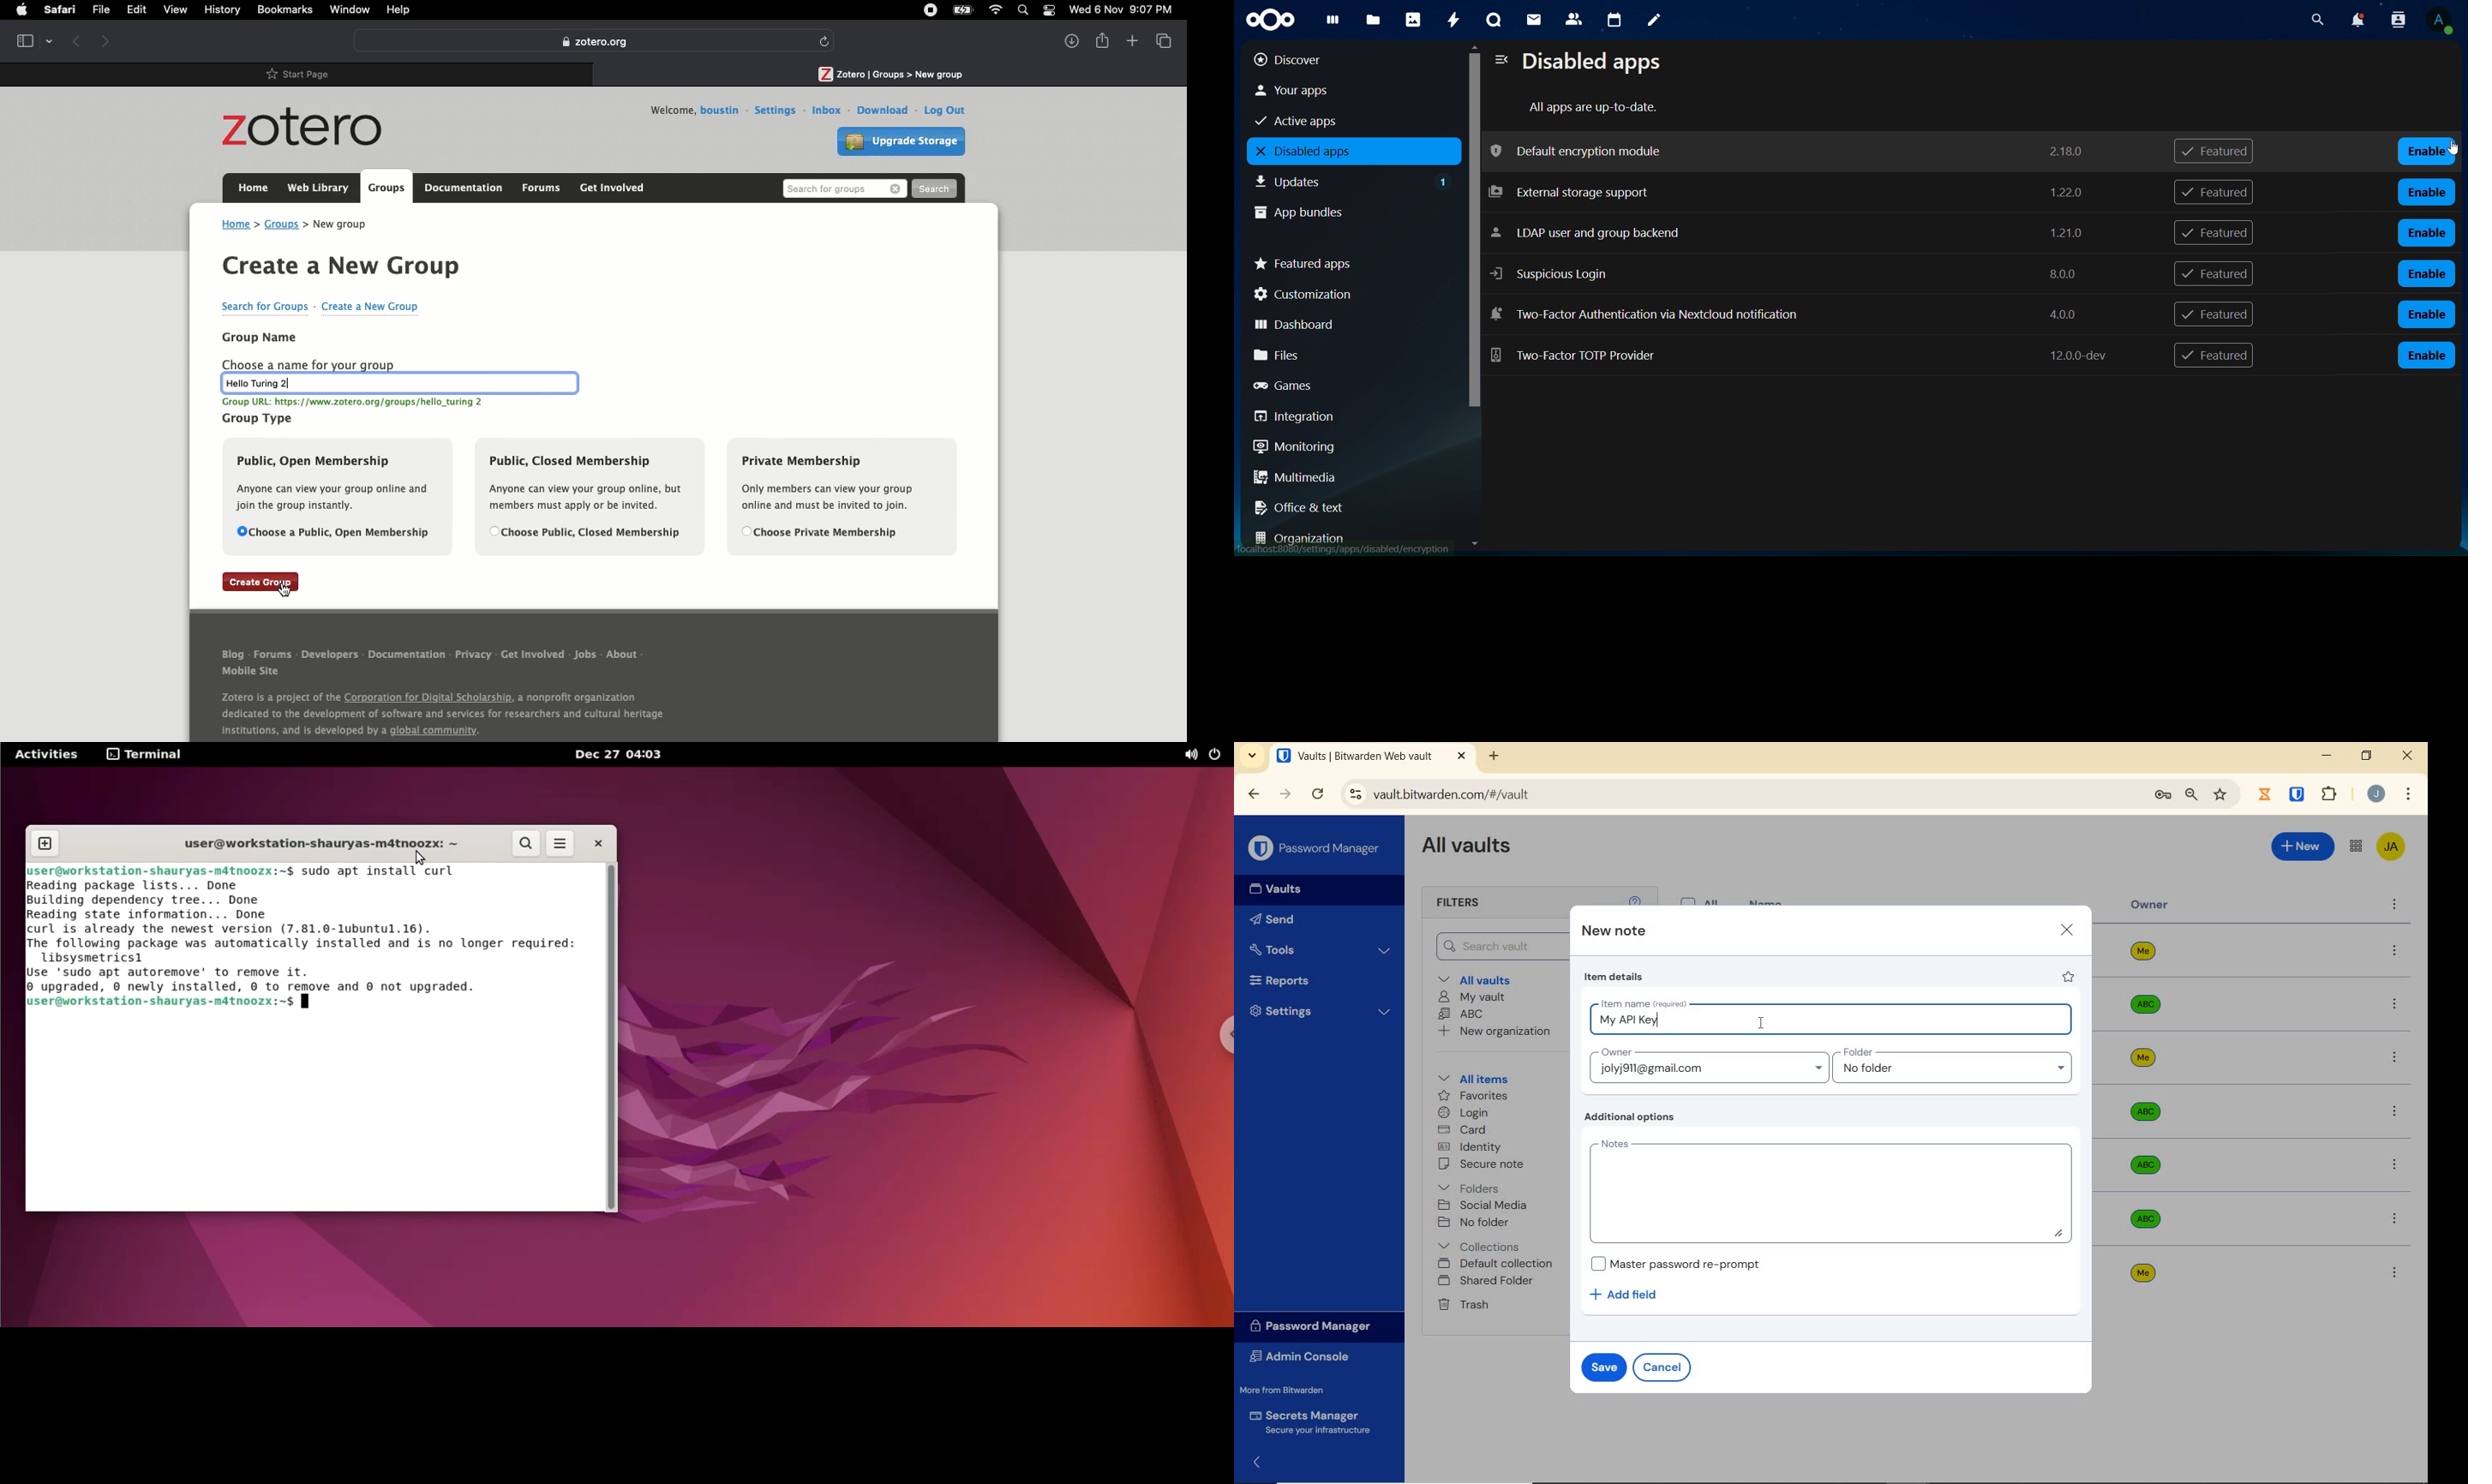 This screenshot has width=2492, height=1484. I want to click on suspicious login, so click(1792, 274).